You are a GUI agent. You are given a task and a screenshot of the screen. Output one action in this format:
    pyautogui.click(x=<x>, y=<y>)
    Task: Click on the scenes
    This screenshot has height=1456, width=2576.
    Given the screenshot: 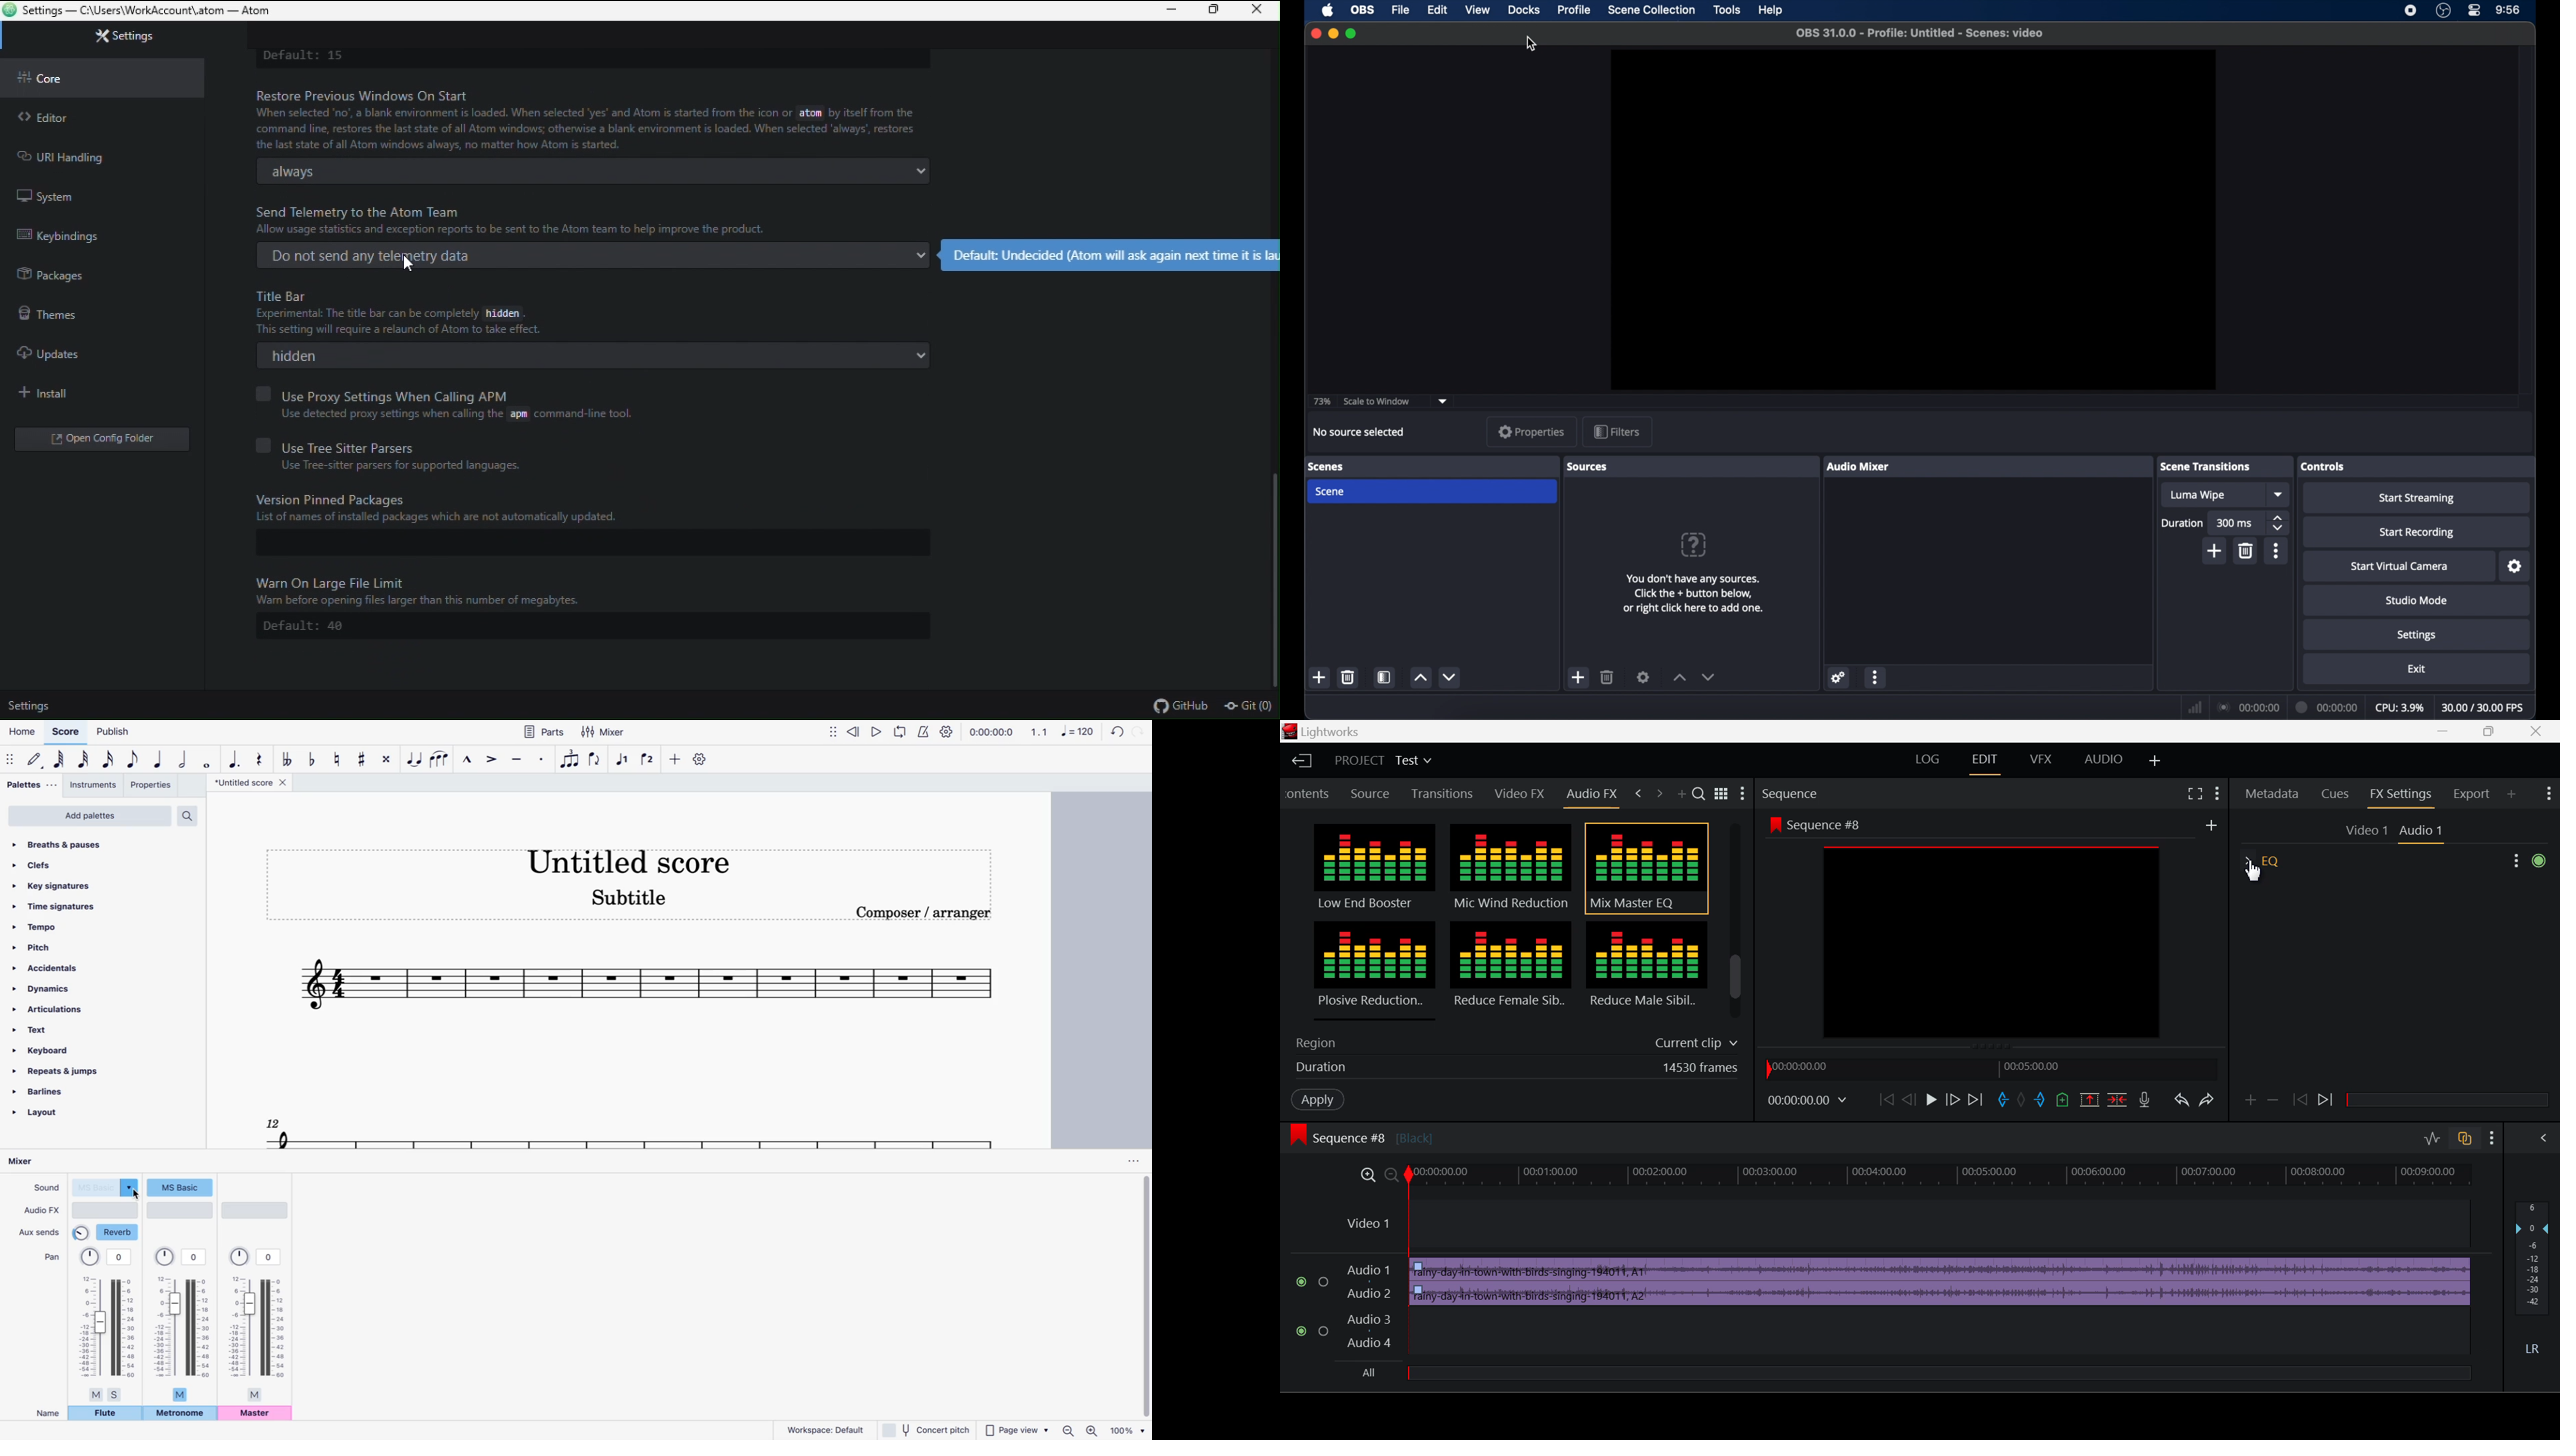 What is the action you would take?
    pyautogui.click(x=1335, y=467)
    